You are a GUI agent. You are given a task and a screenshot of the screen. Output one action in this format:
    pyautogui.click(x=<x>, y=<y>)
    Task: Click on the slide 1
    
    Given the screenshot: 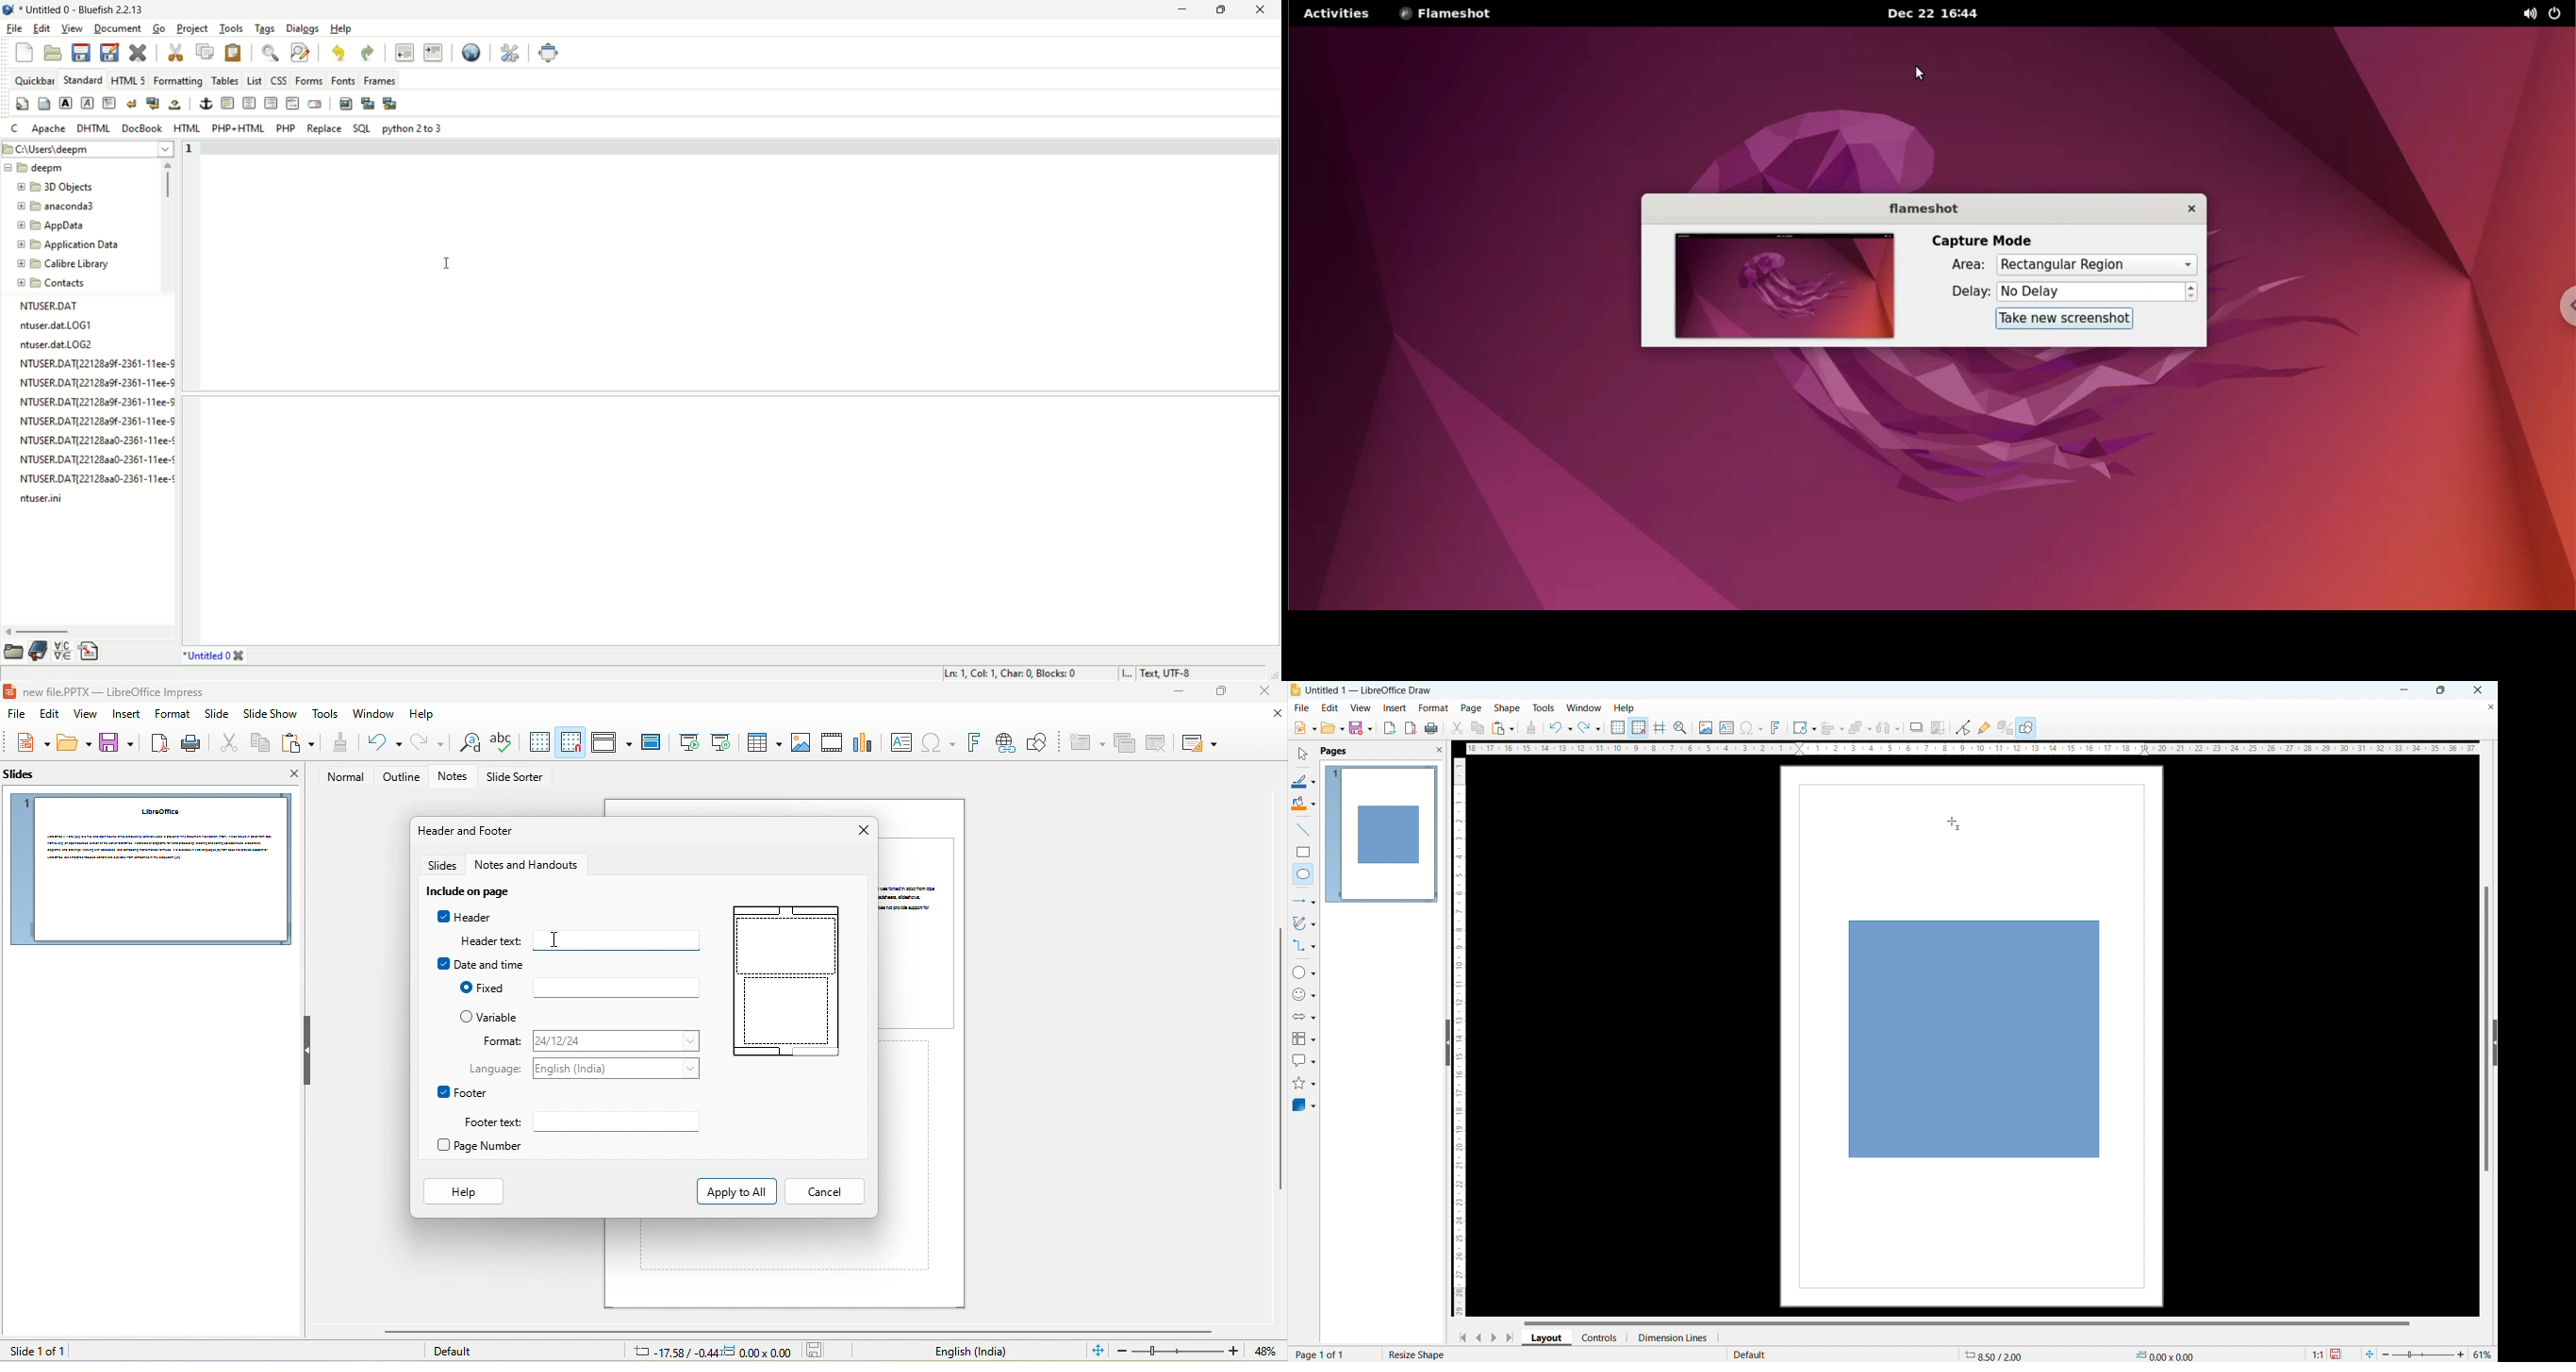 What is the action you would take?
    pyautogui.click(x=149, y=870)
    